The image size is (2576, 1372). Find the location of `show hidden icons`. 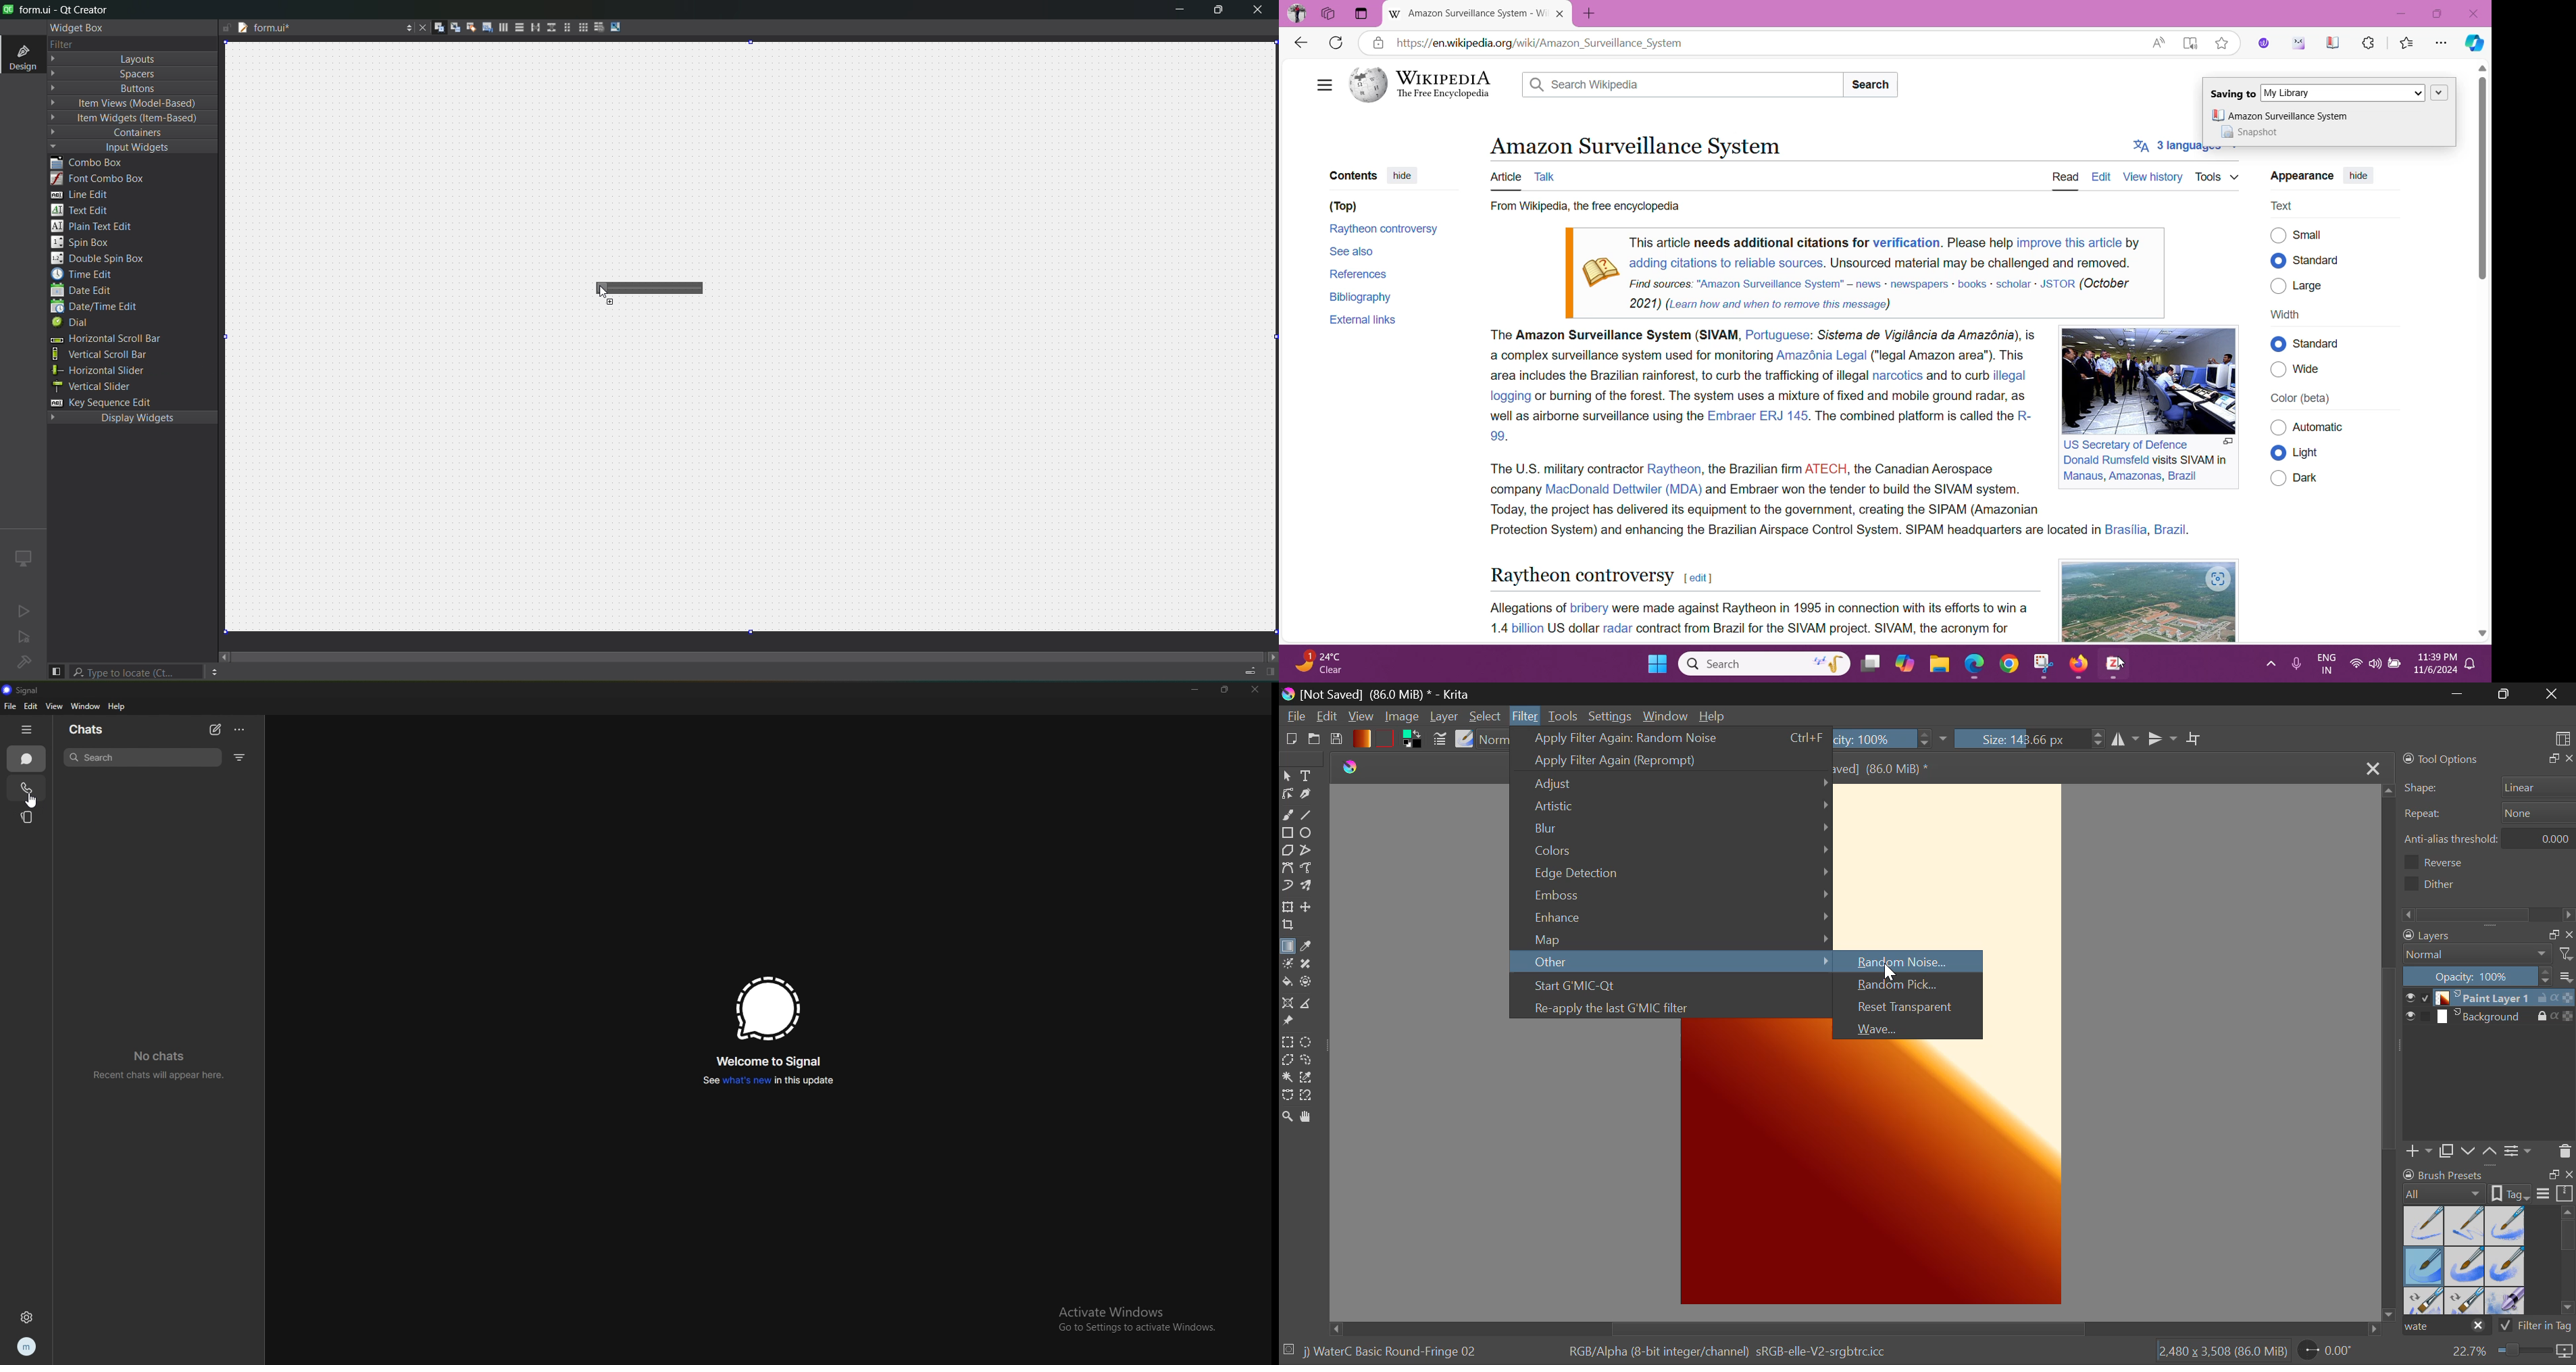

show hidden icons is located at coordinates (2269, 664).